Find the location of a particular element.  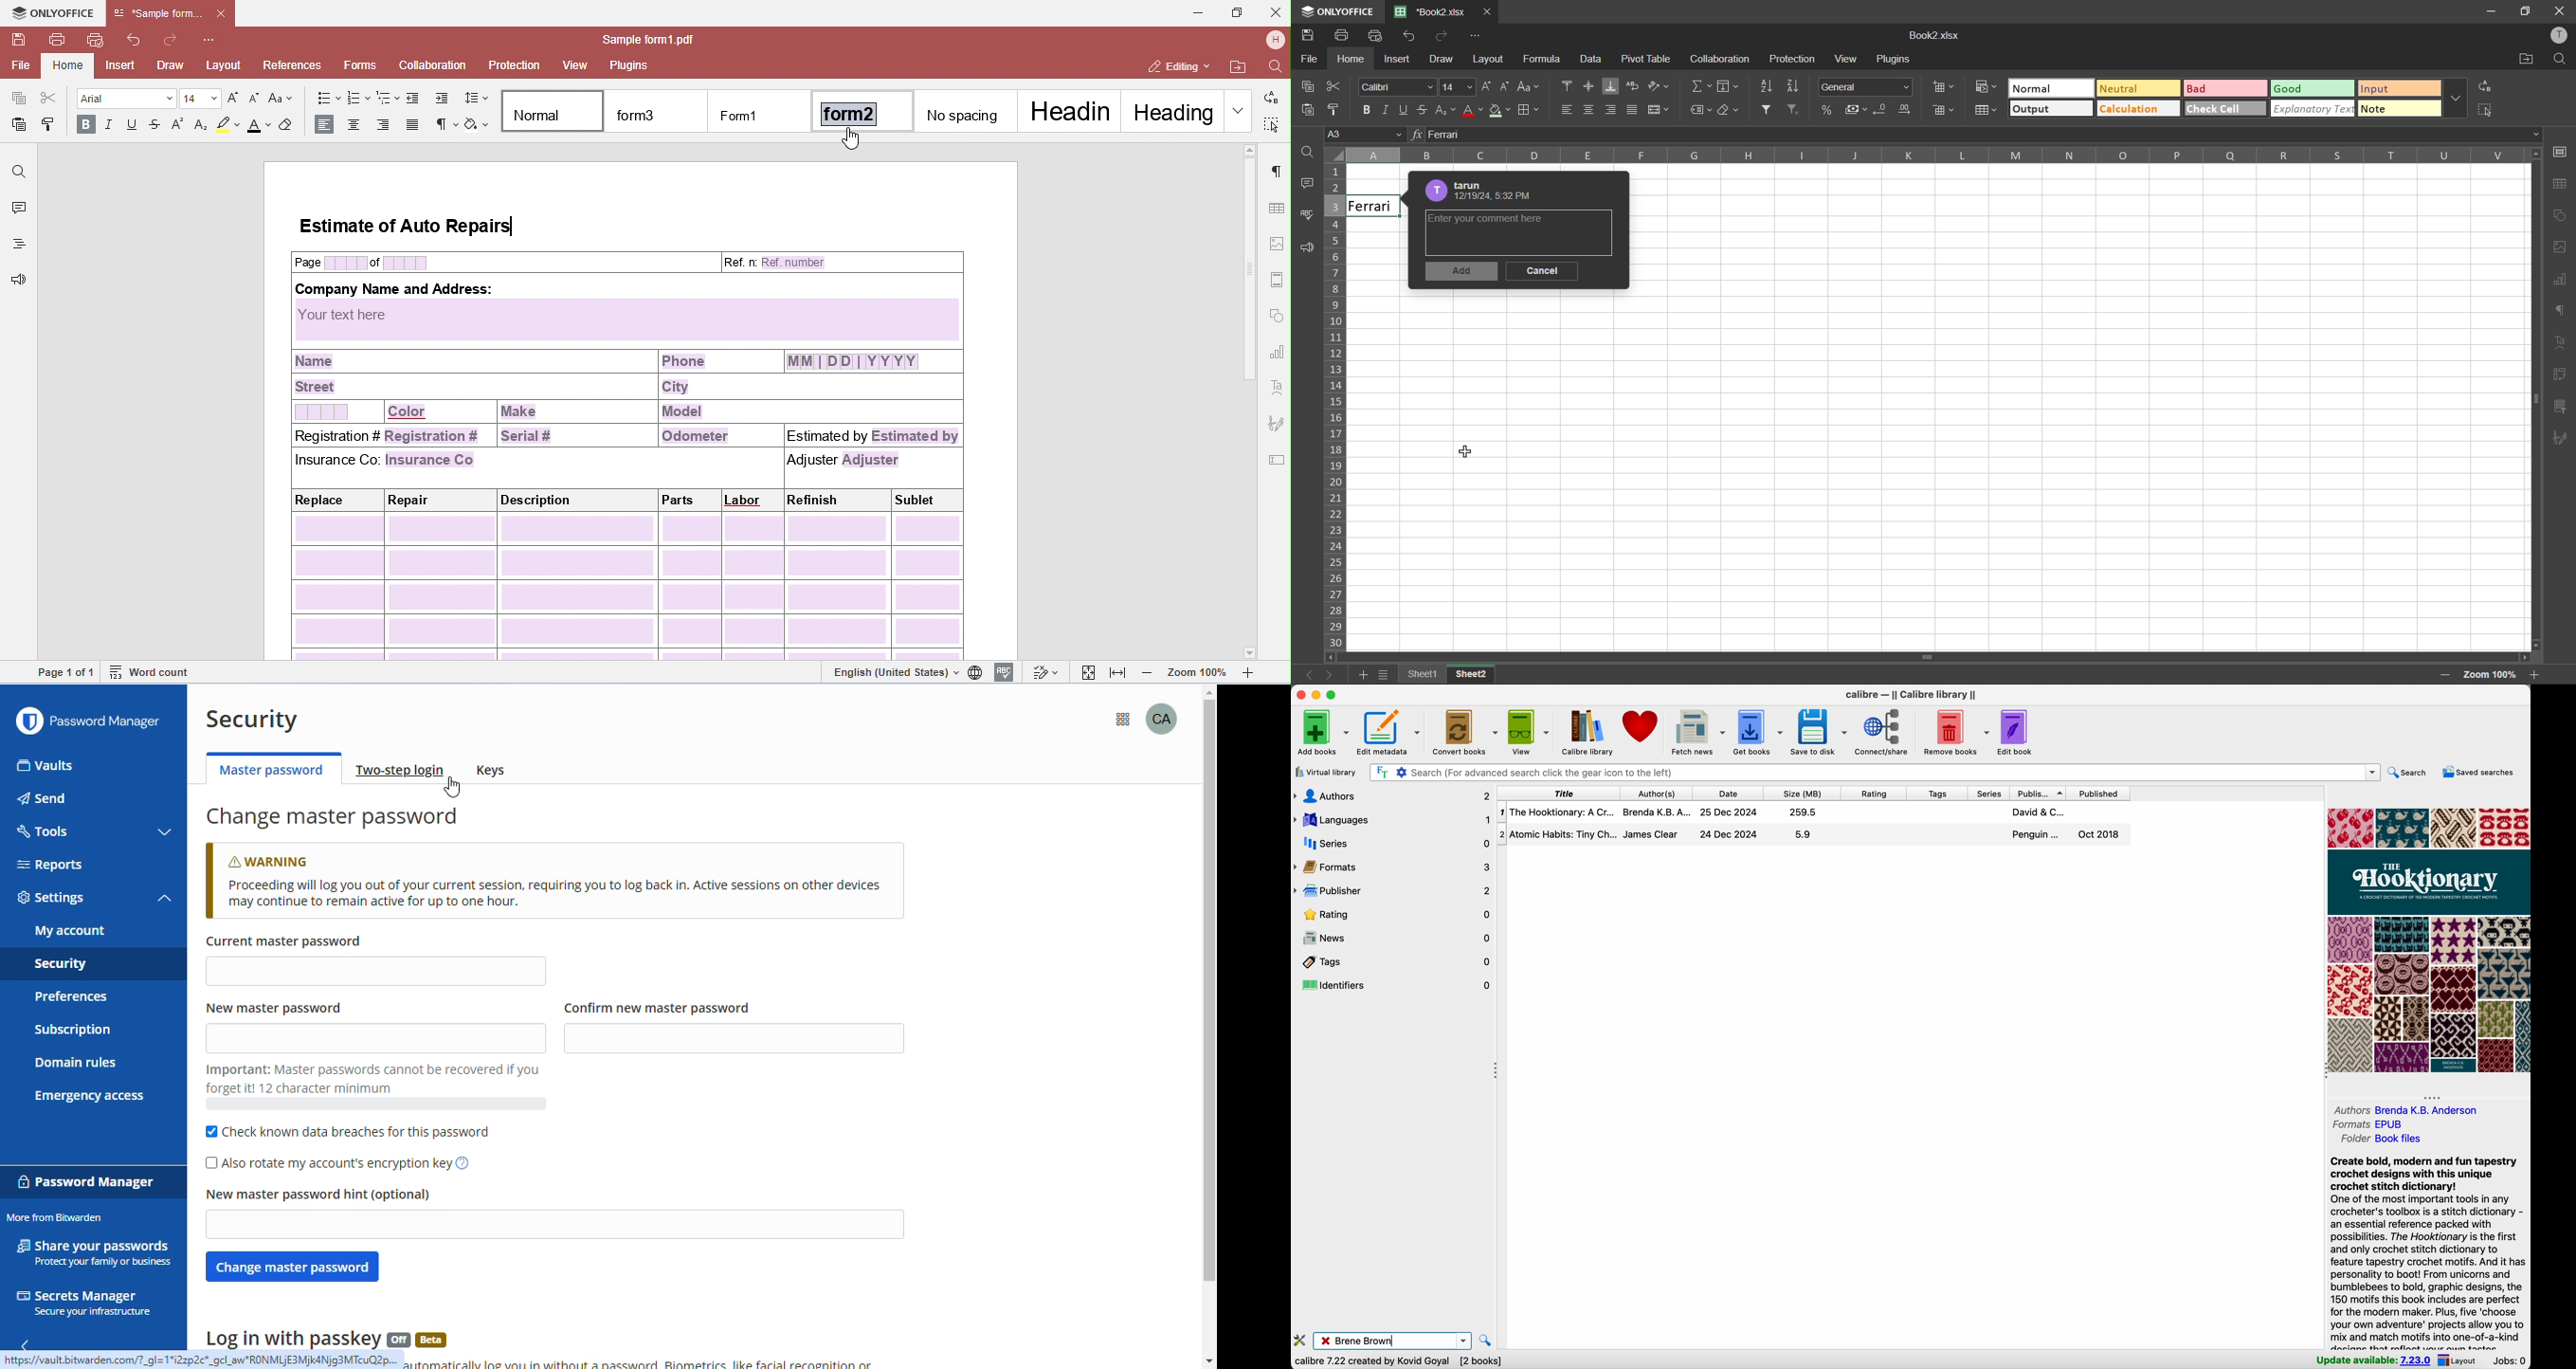

profile is located at coordinates (1161, 718).